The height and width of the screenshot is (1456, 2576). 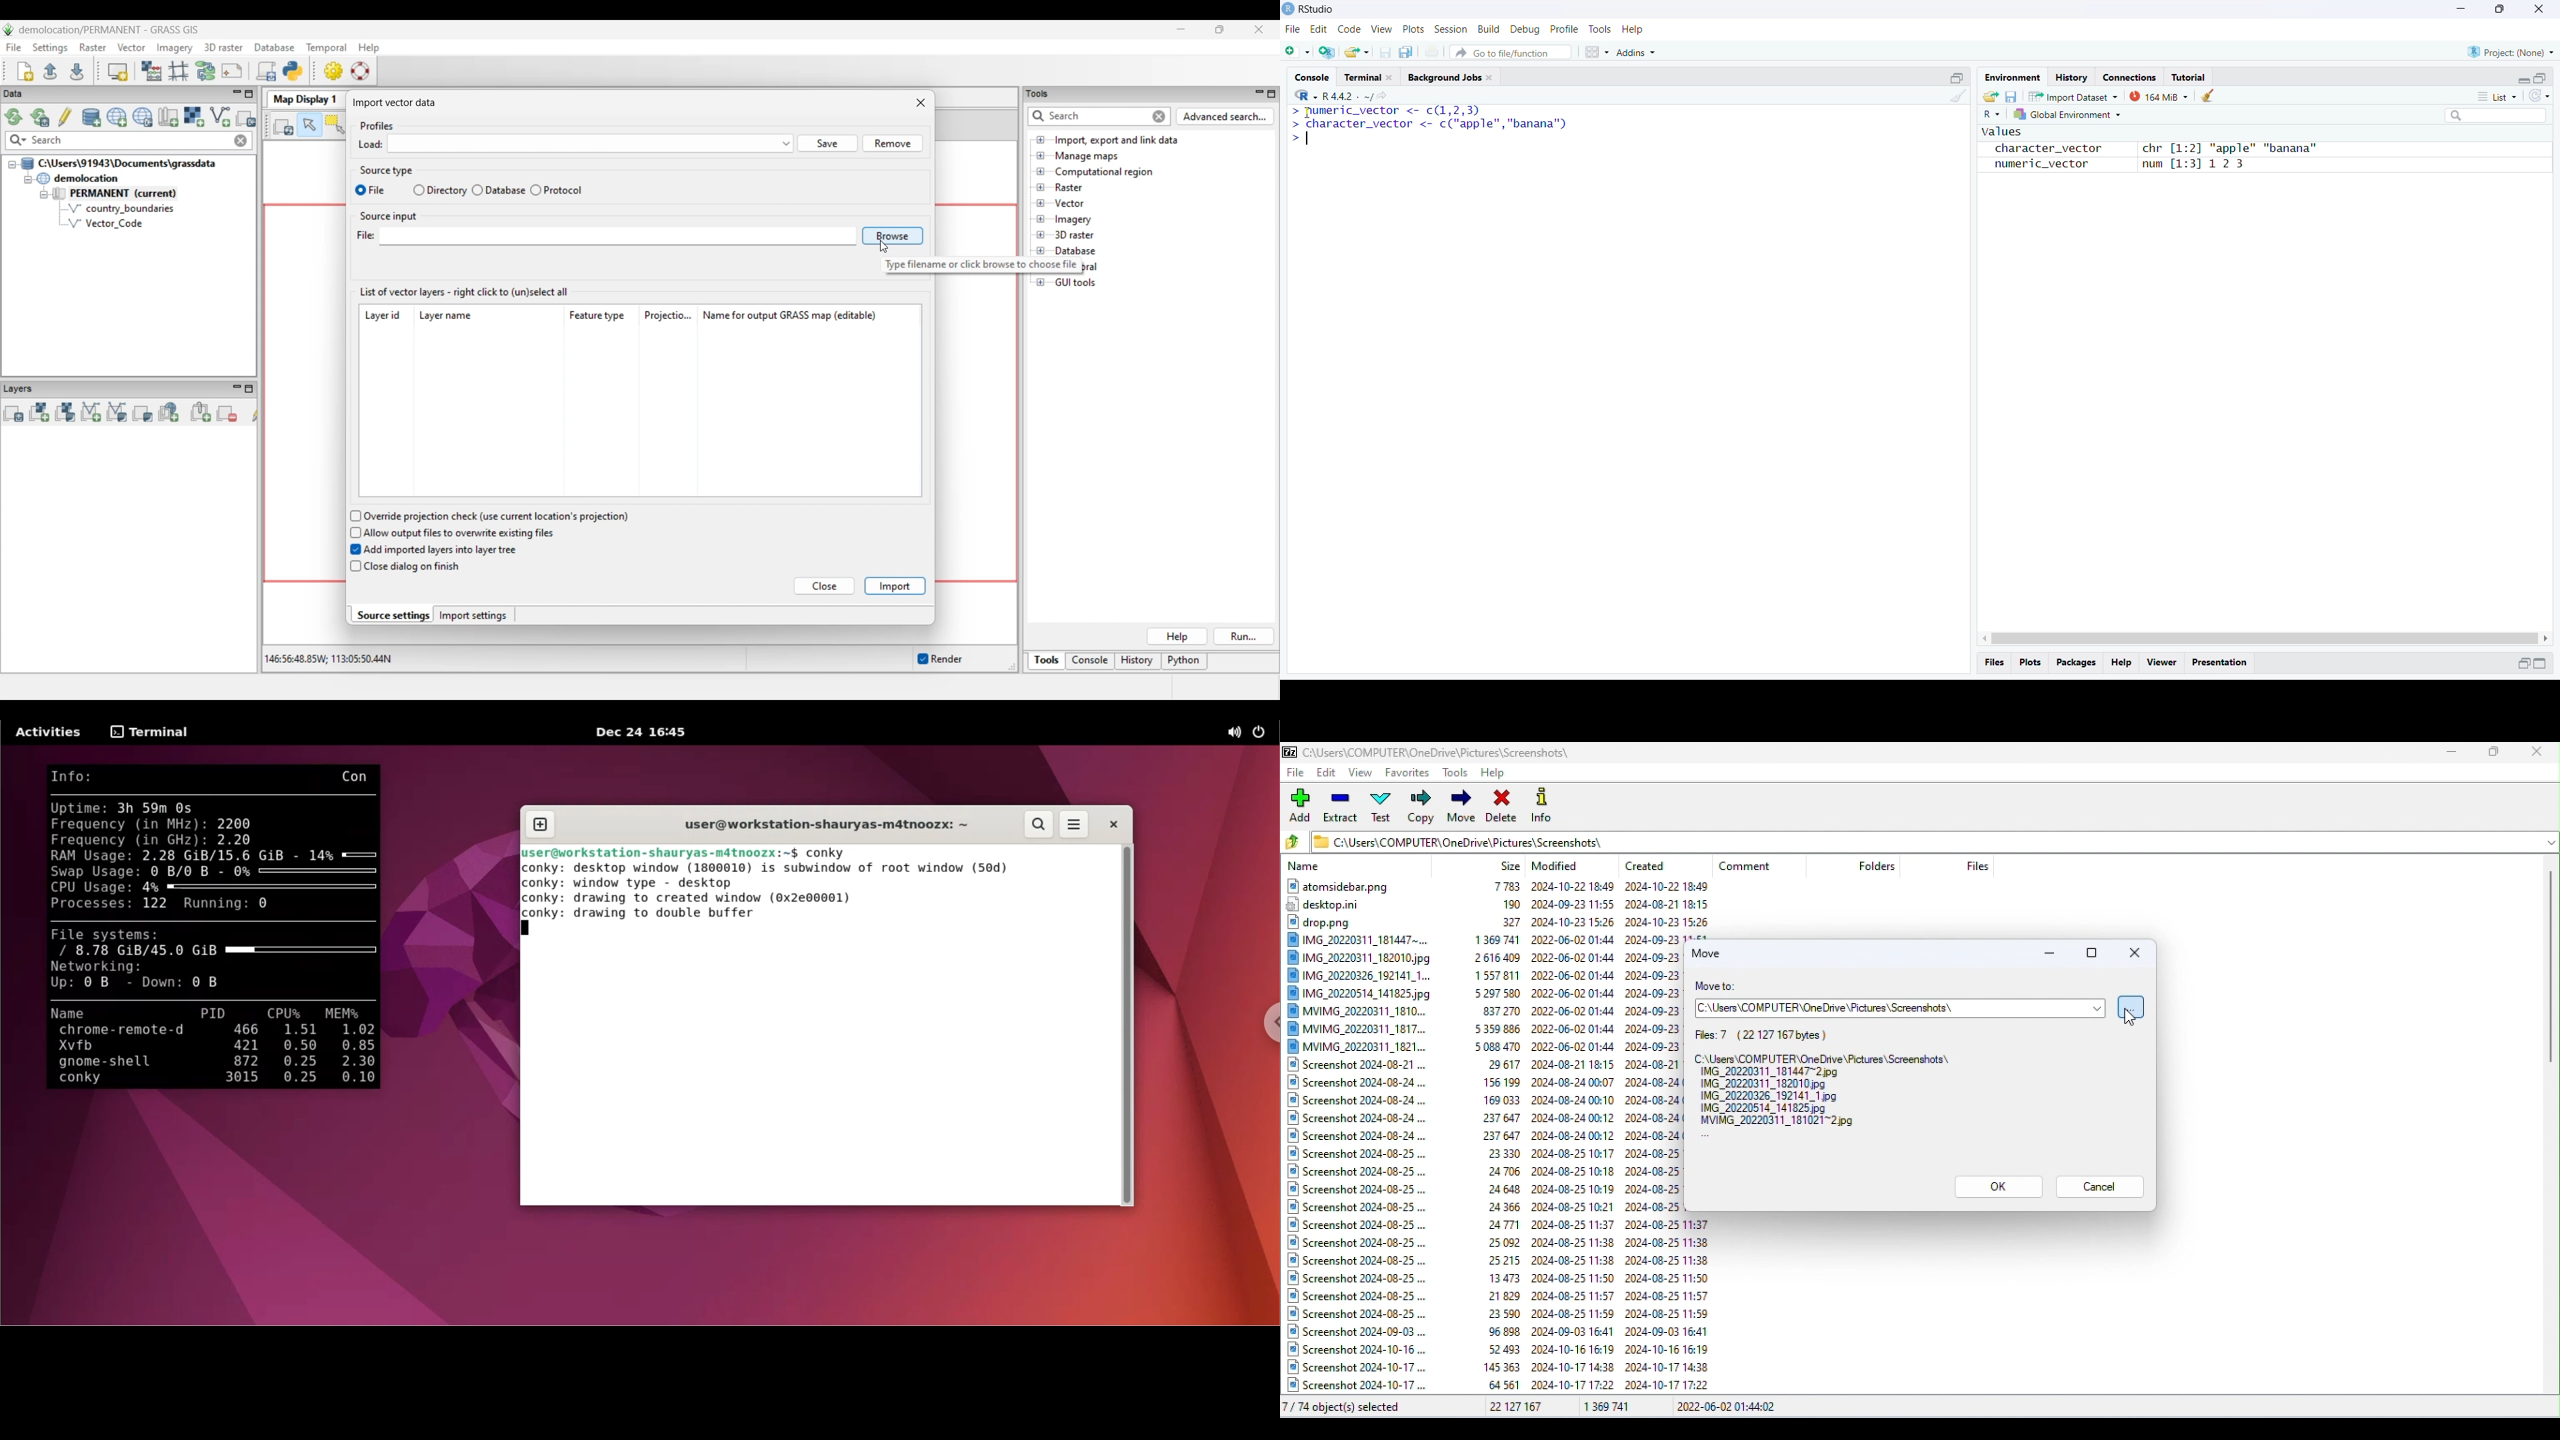 What do you see at coordinates (2195, 165) in the screenshot?
I see `num [1:31 12 3` at bounding box center [2195, 165].